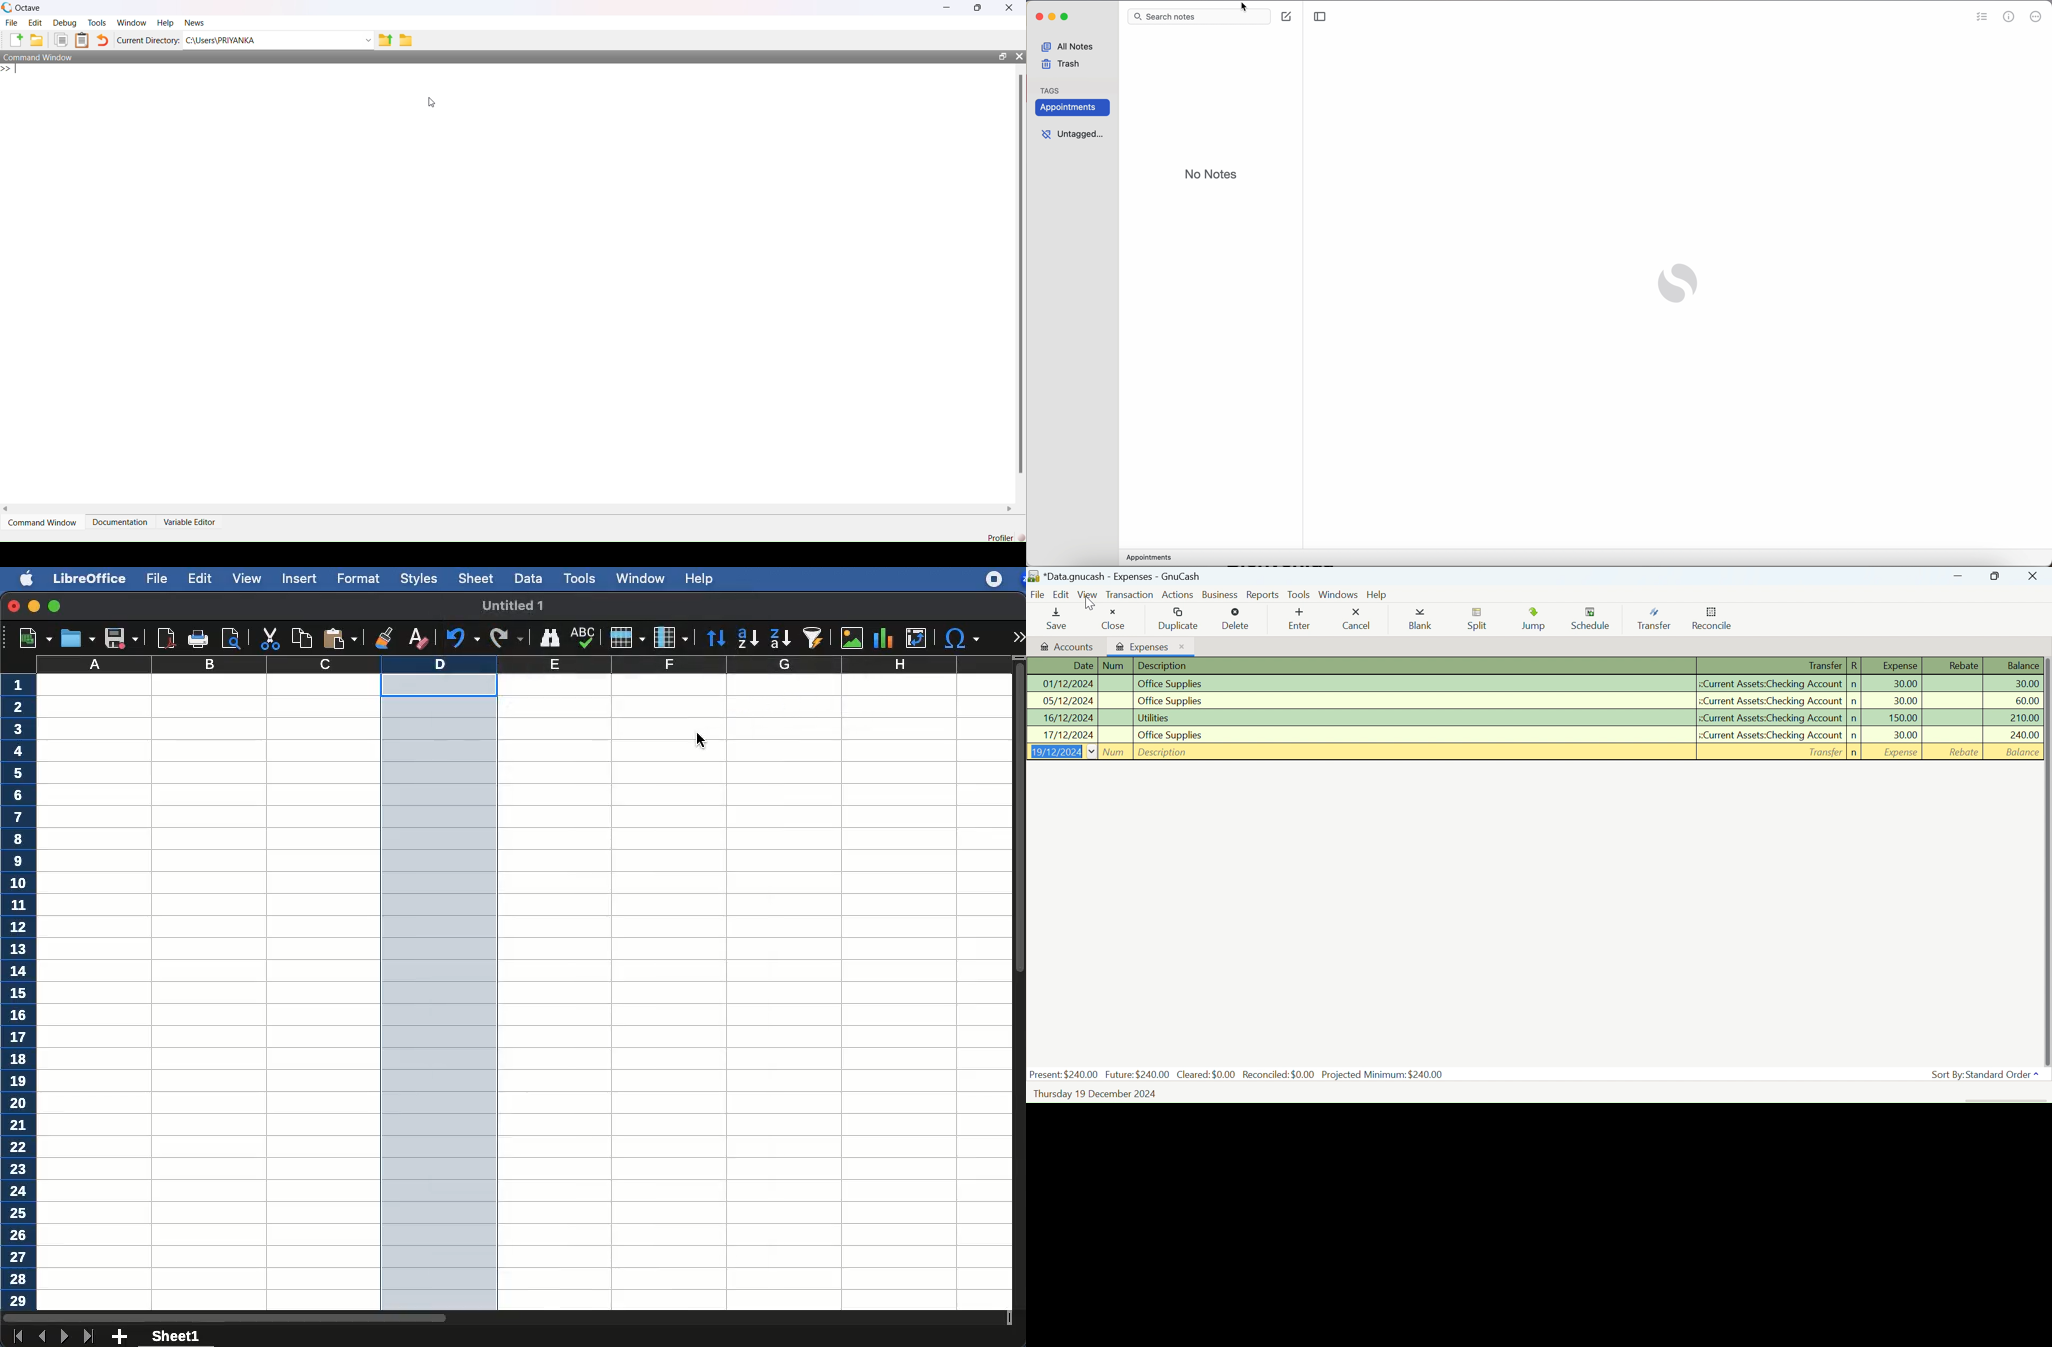 This screenshot has height=1372, width=2072. I want to click on tools, so click(578, 577).